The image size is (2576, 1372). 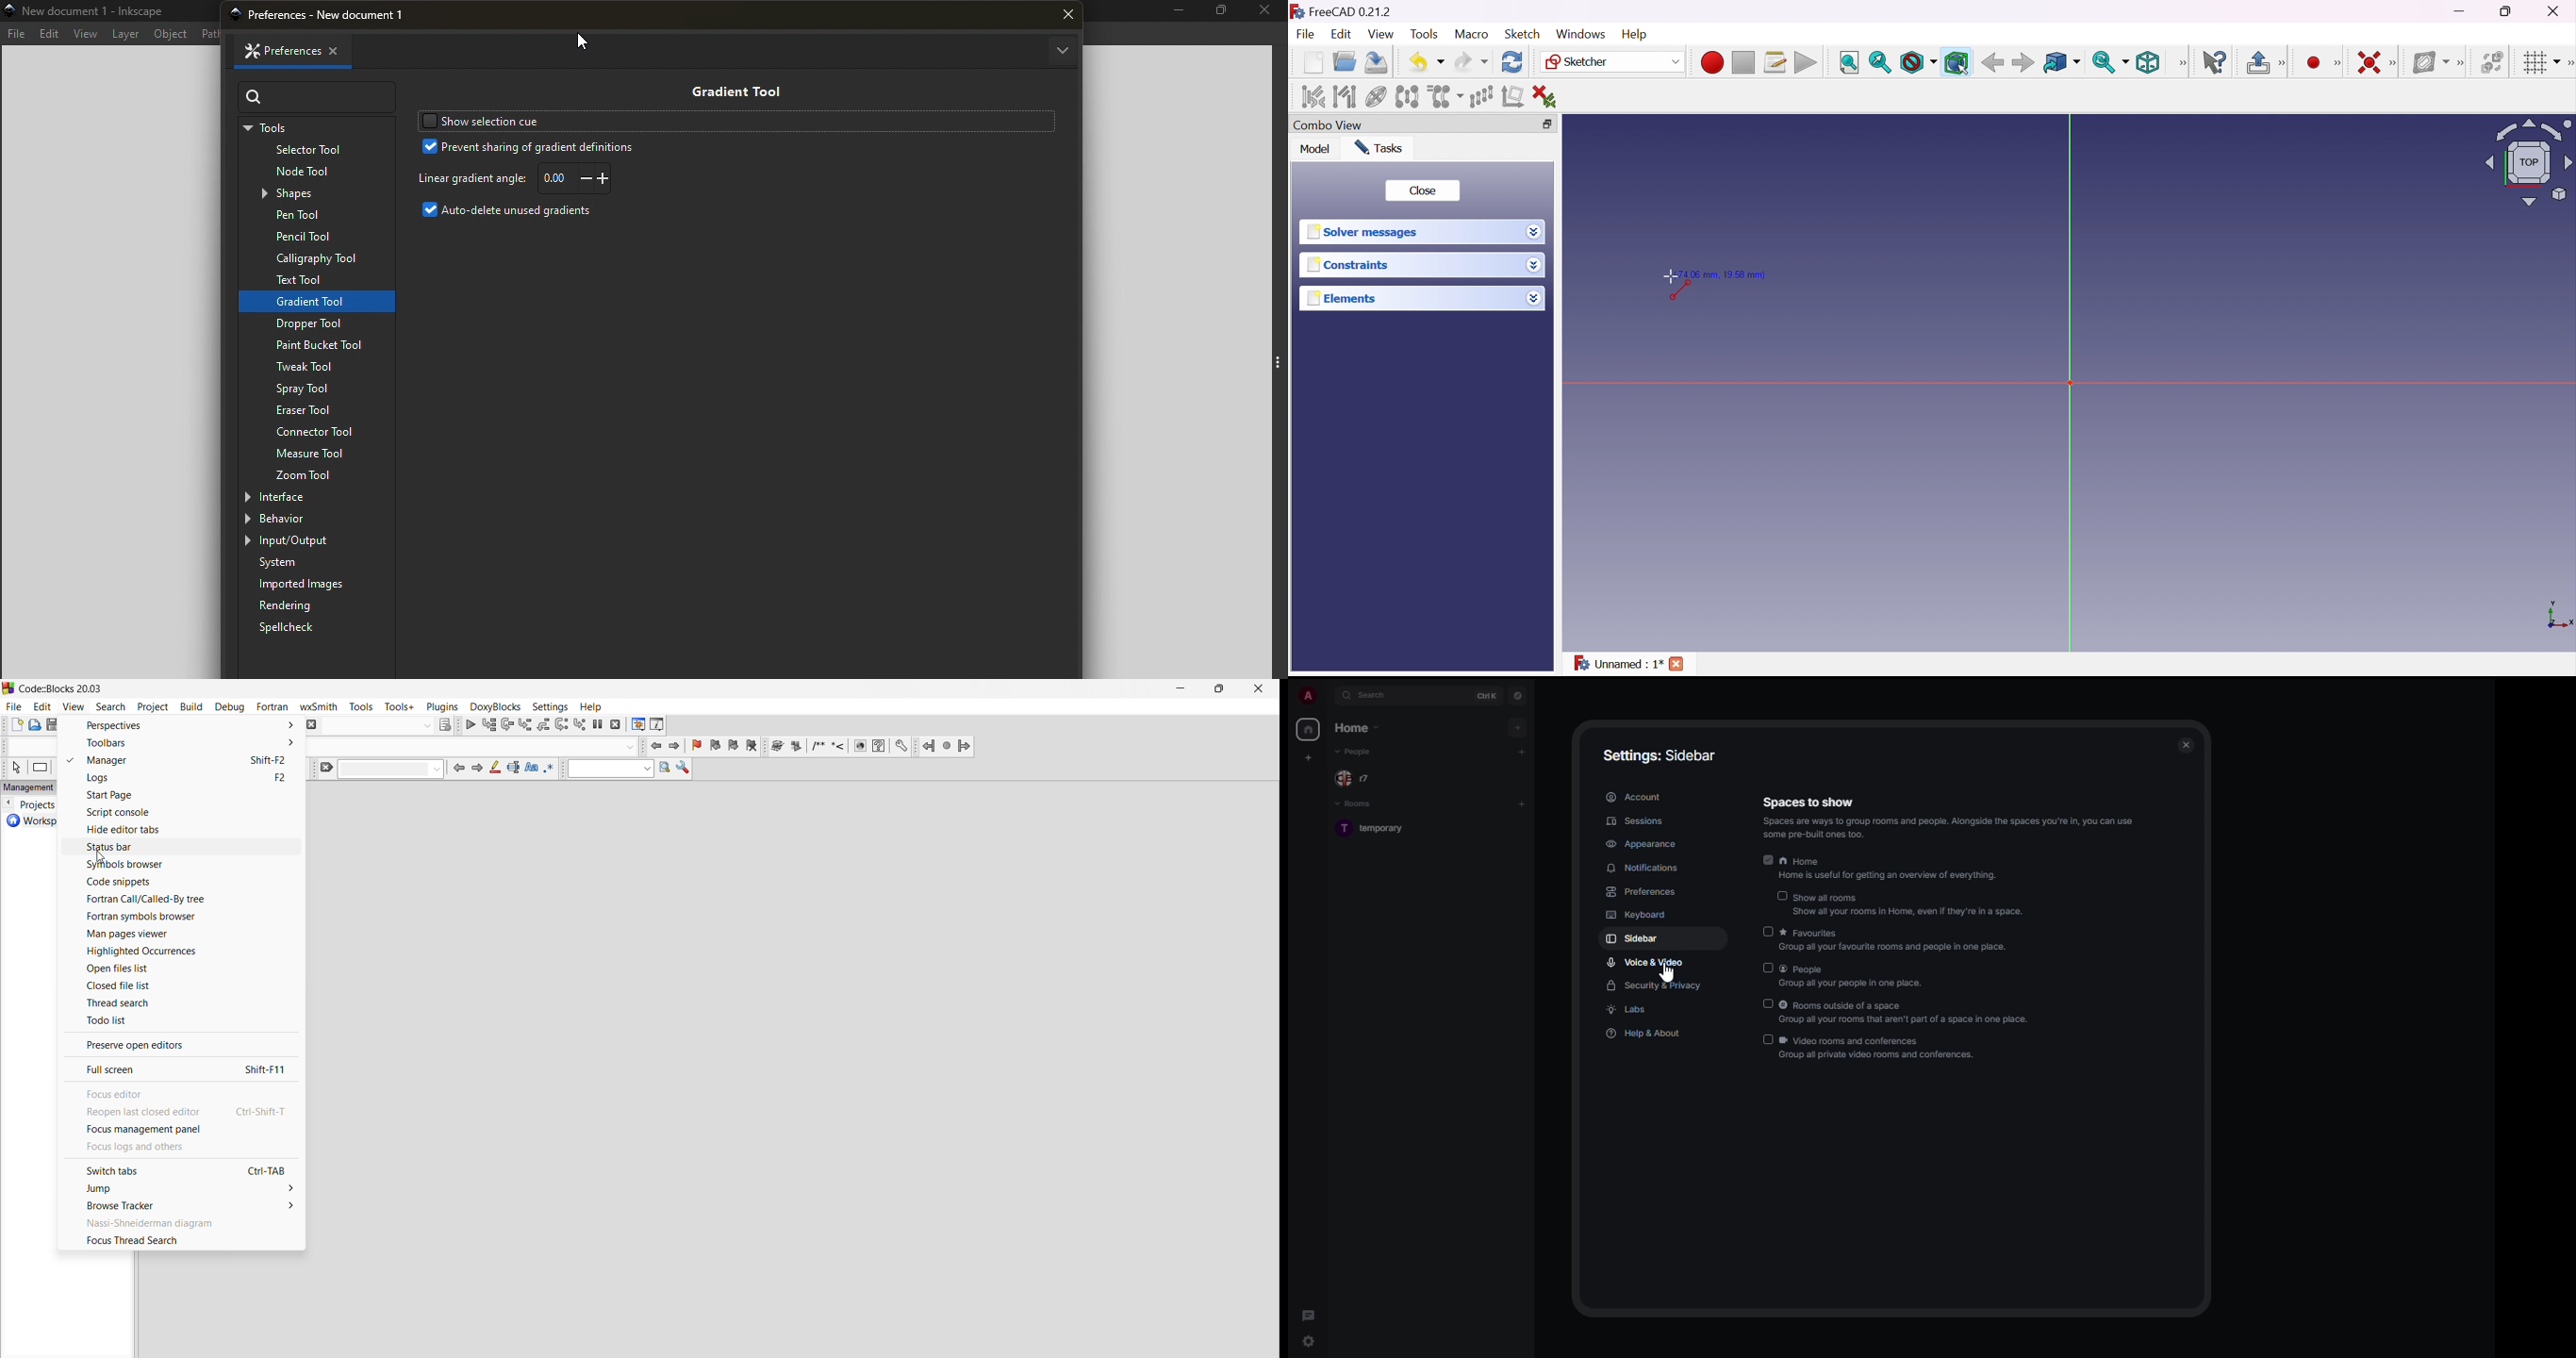 I want to click on navigator, so click(x=1516, y=696).